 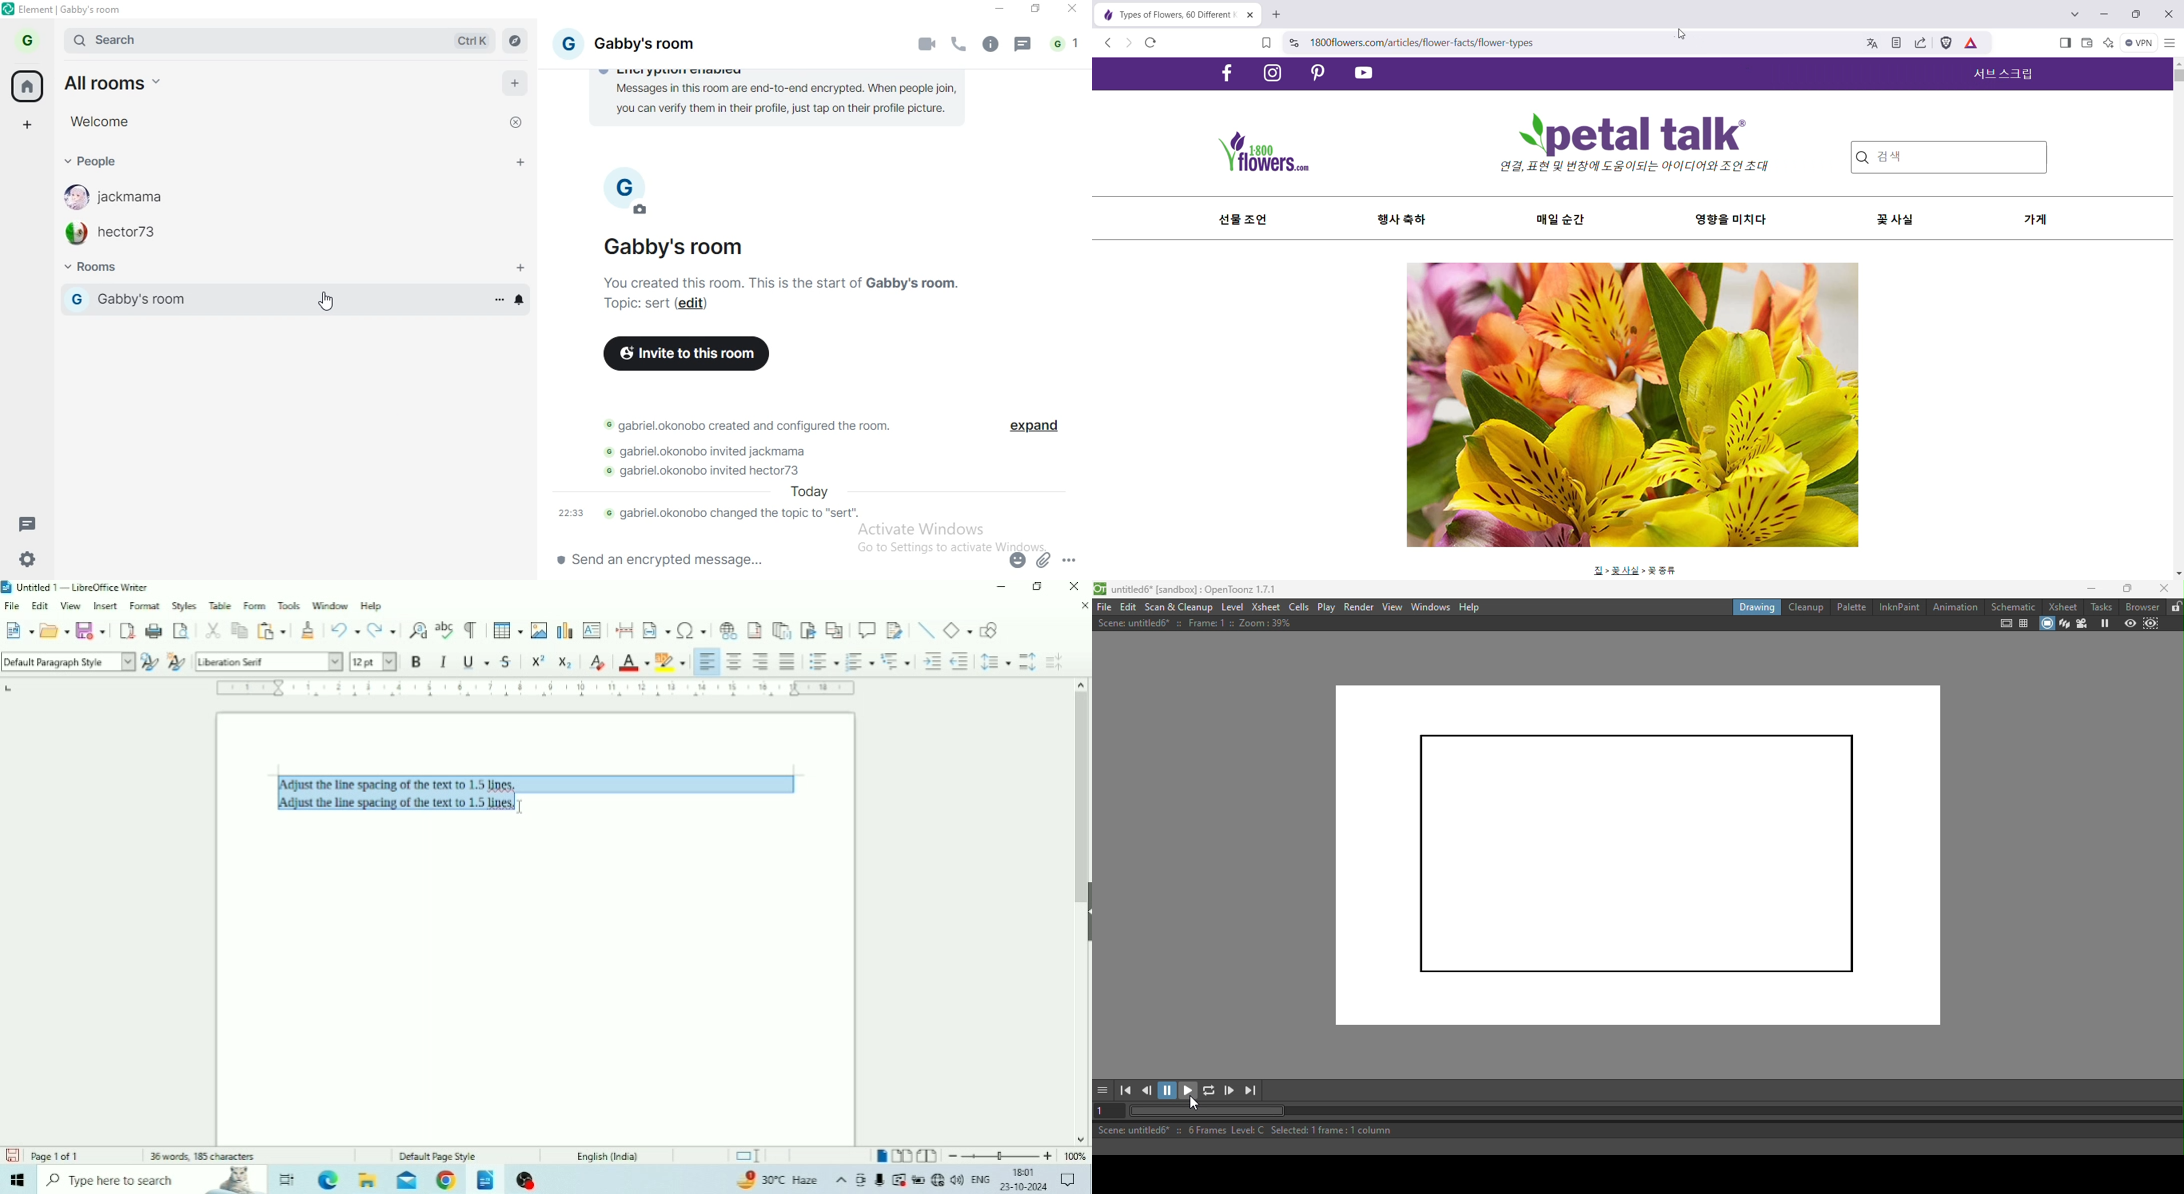 I want to click on close, so click(x=513, y=125).